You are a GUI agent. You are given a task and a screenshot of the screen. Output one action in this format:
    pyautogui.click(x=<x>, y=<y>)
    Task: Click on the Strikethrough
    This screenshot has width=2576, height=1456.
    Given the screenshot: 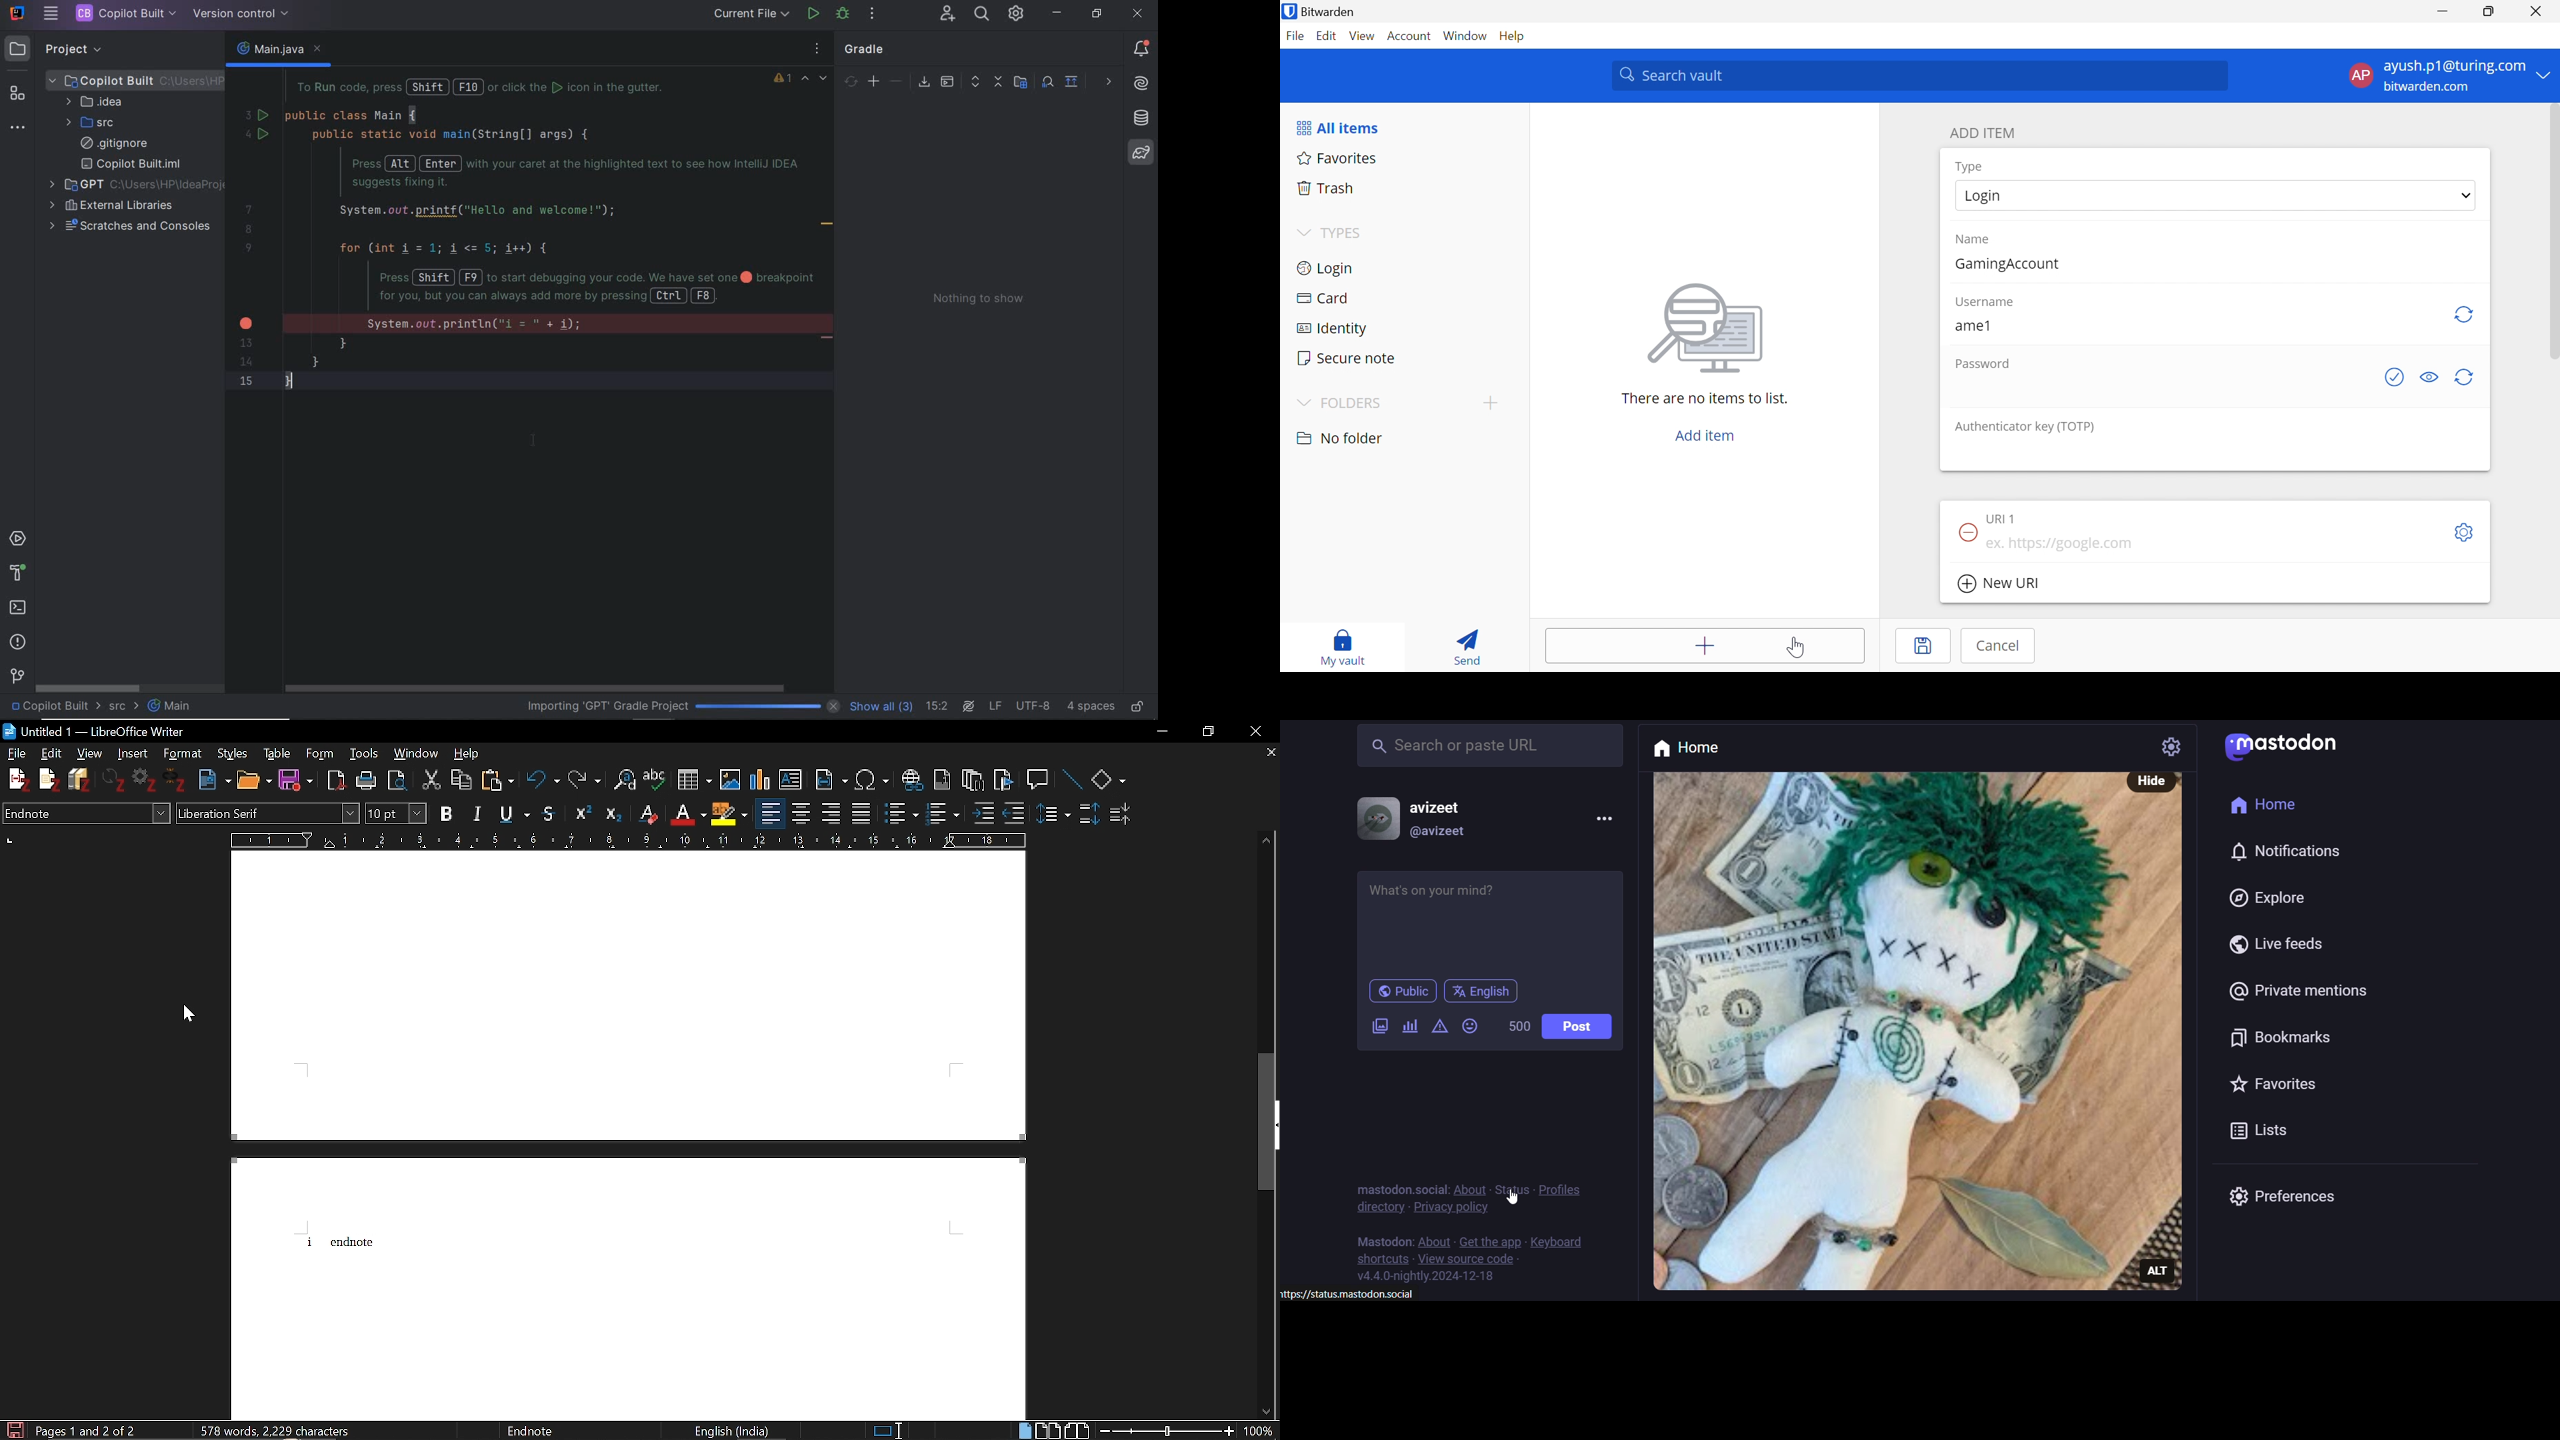 What is the action you would take?
    pyautogui.click(x=549, y=813)
    